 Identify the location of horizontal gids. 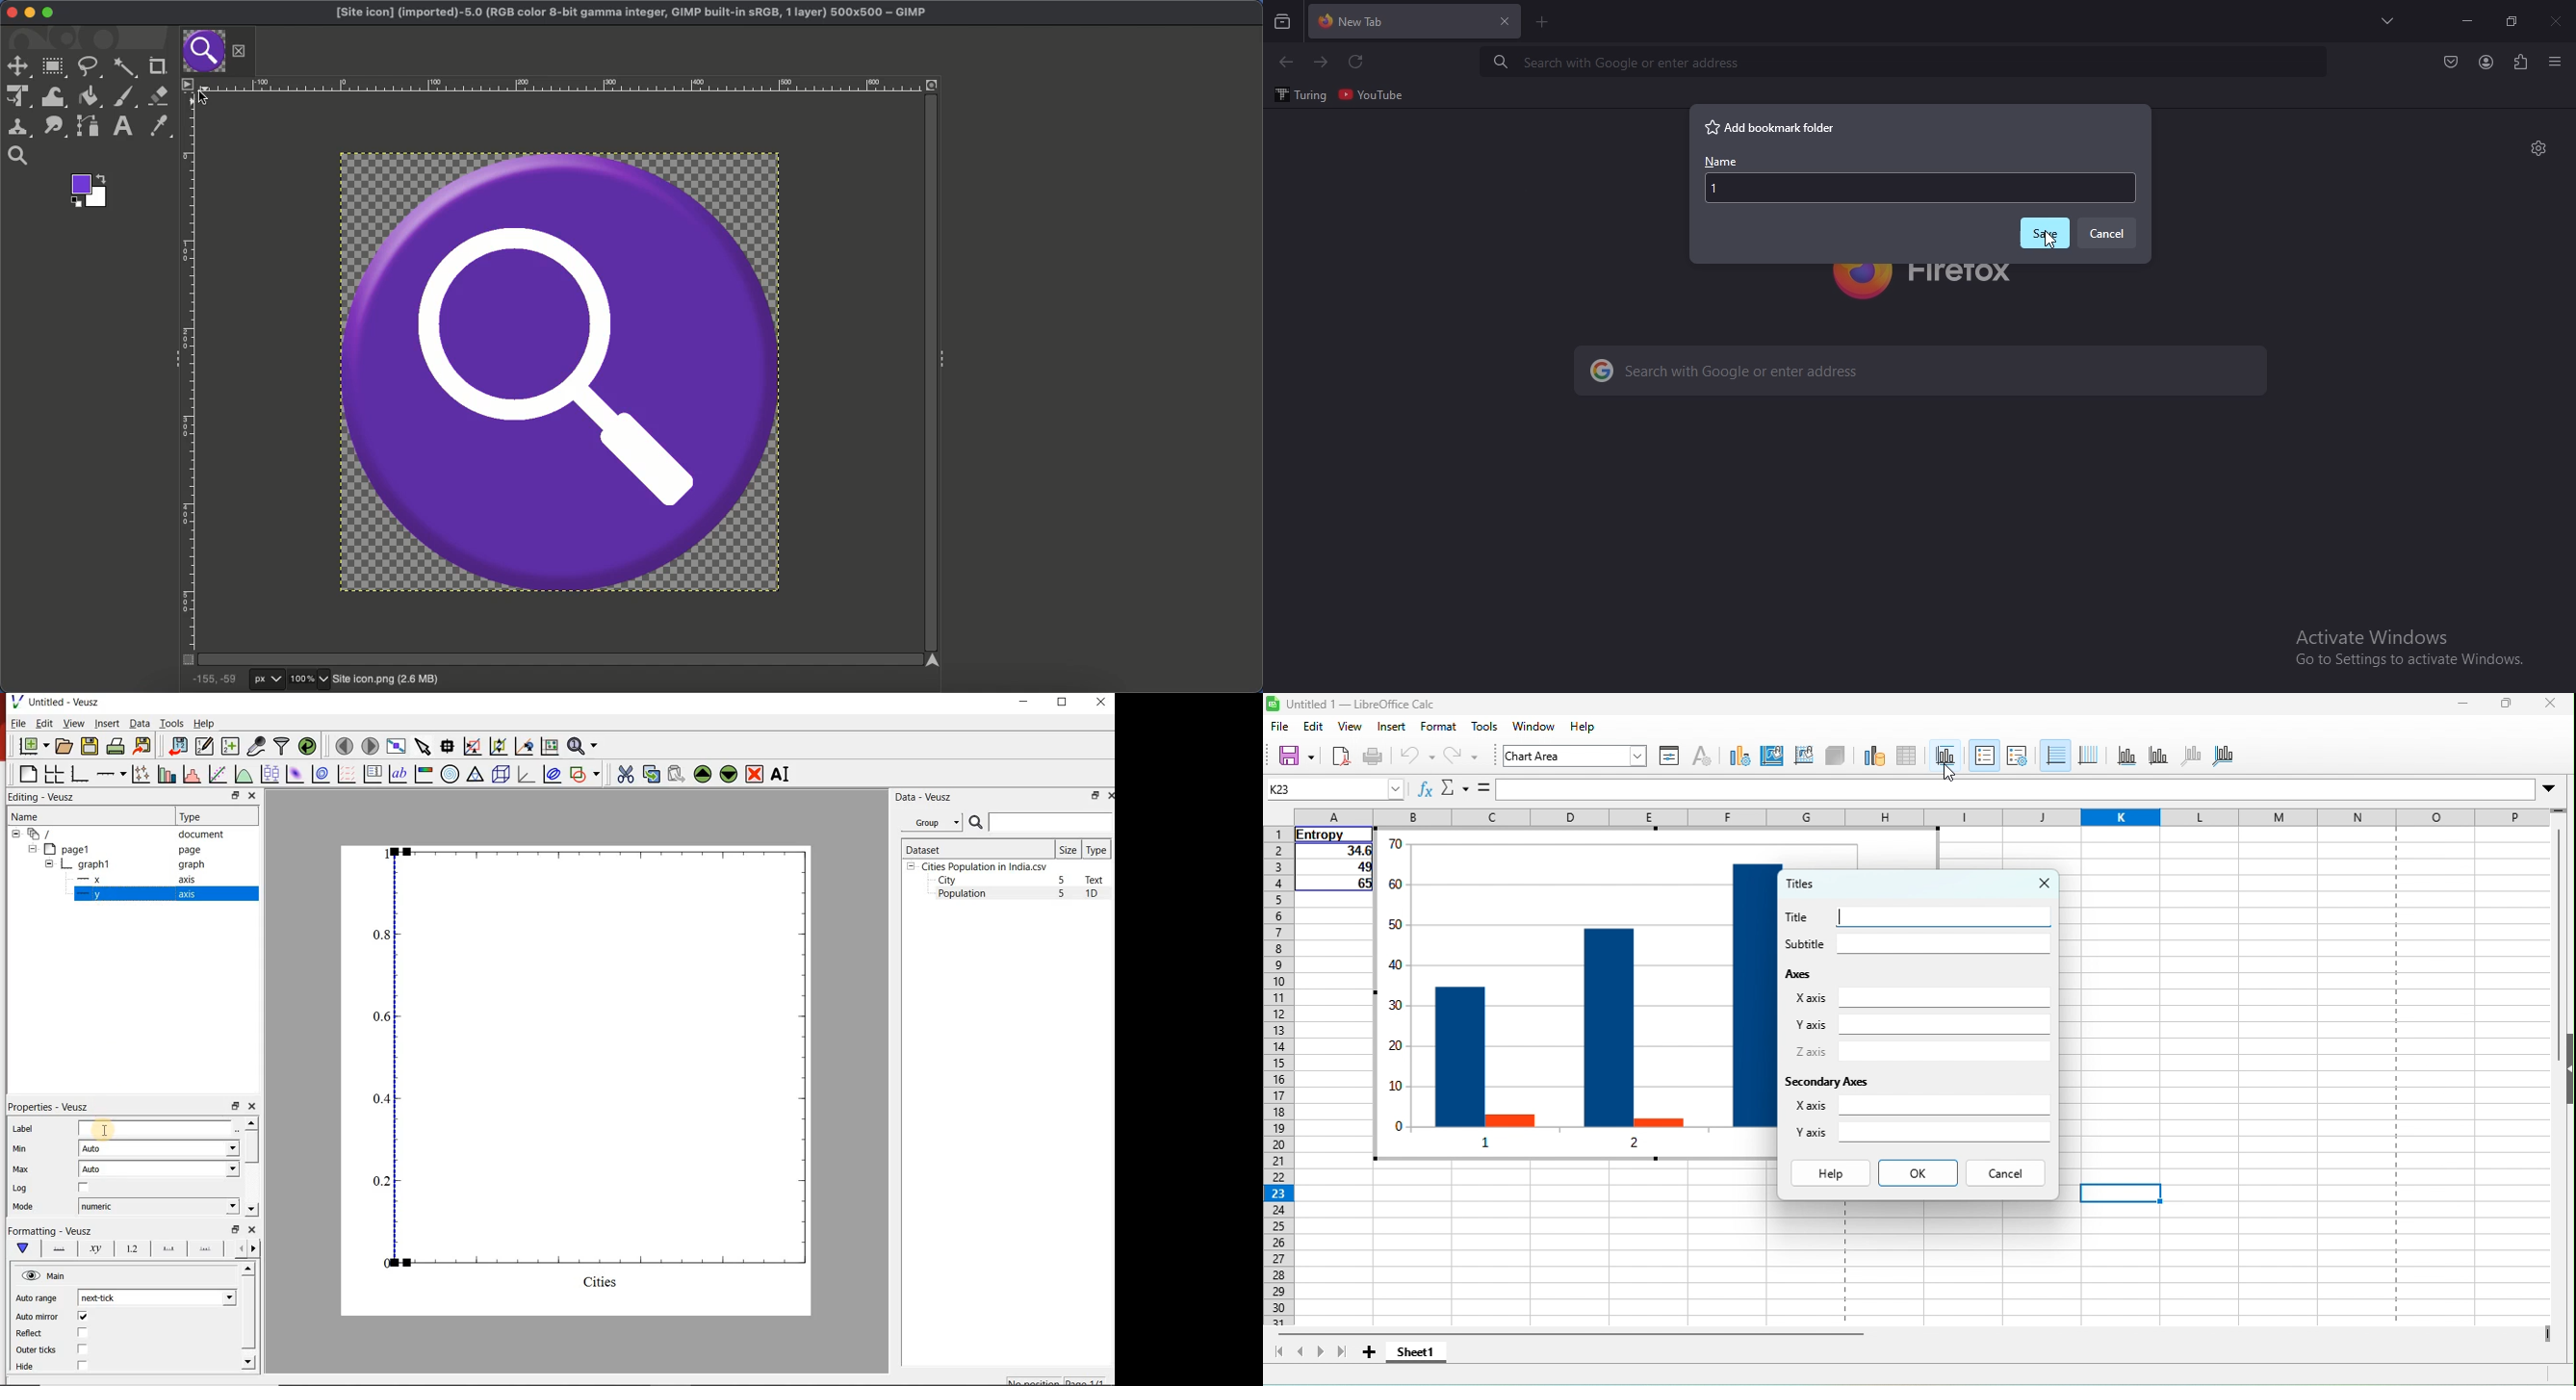
(2055, 756).